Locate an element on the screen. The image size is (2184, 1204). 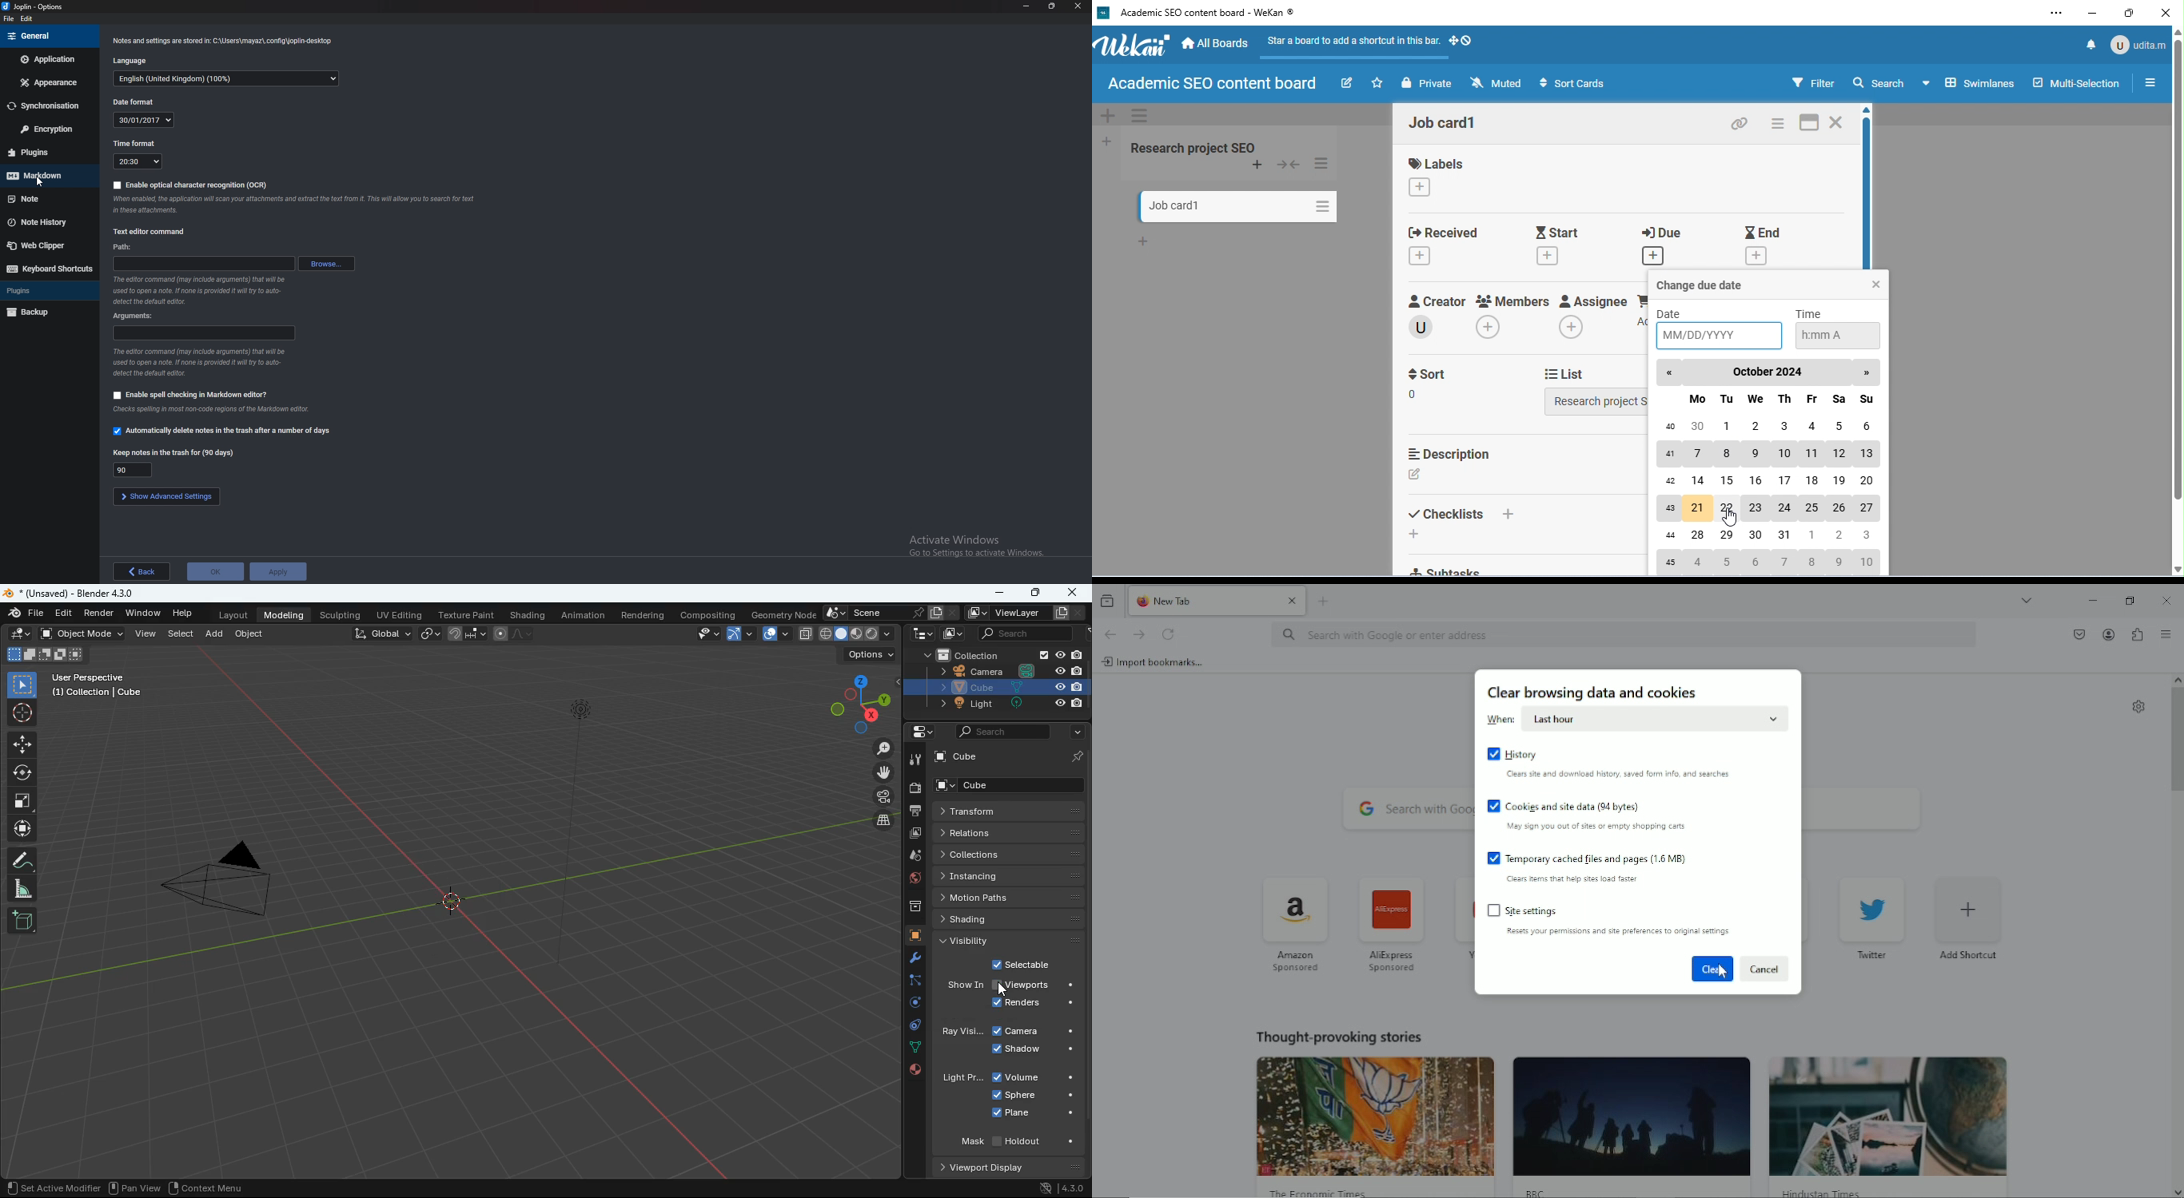
Appearance is located at coordinates (51, 81).